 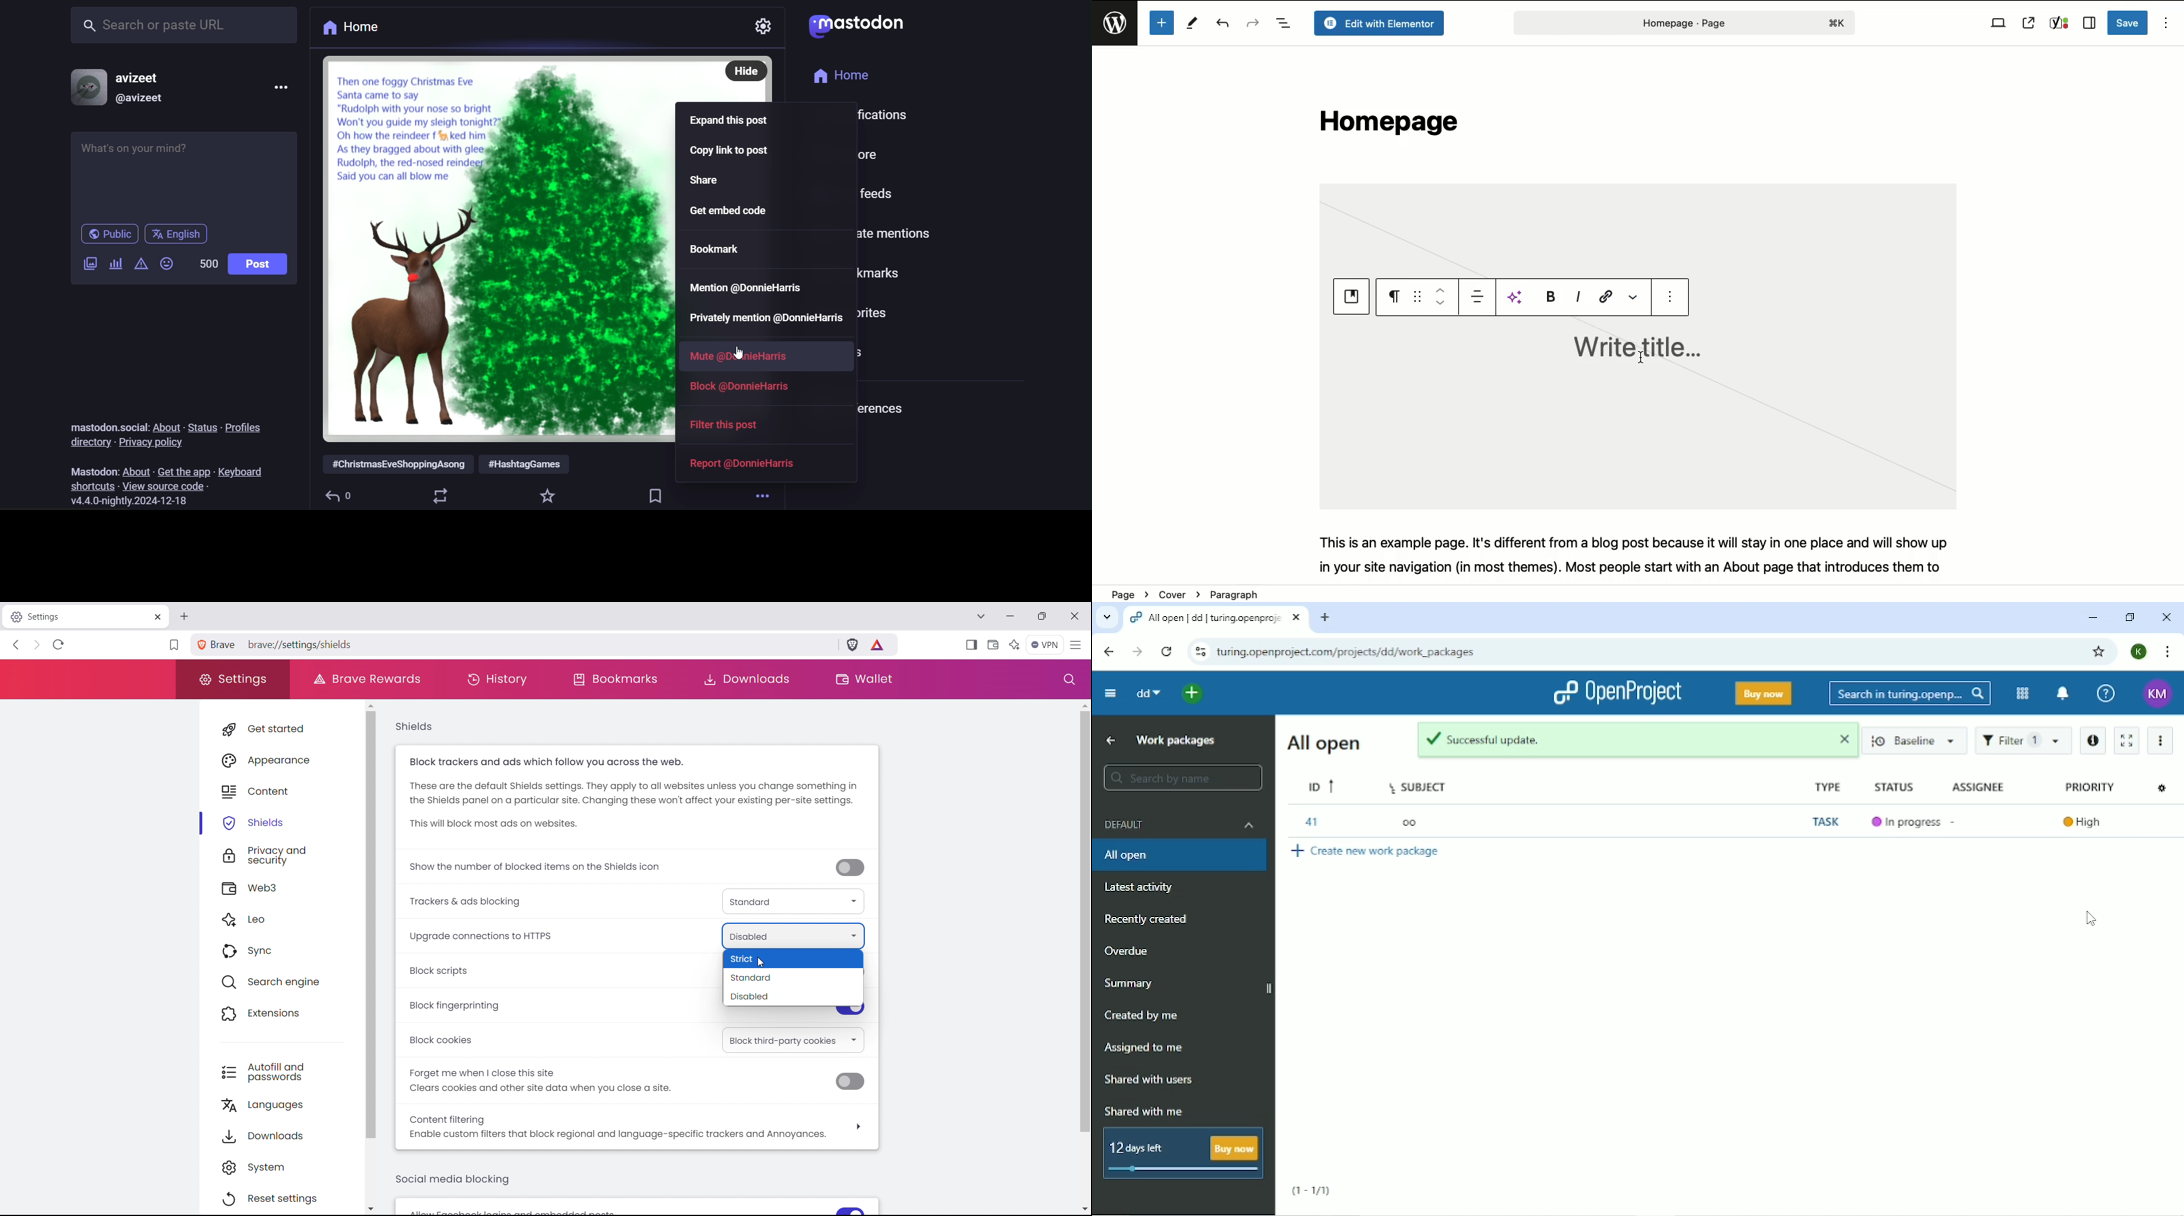 I want to click on Baseline, so click(x=1916, y=741).